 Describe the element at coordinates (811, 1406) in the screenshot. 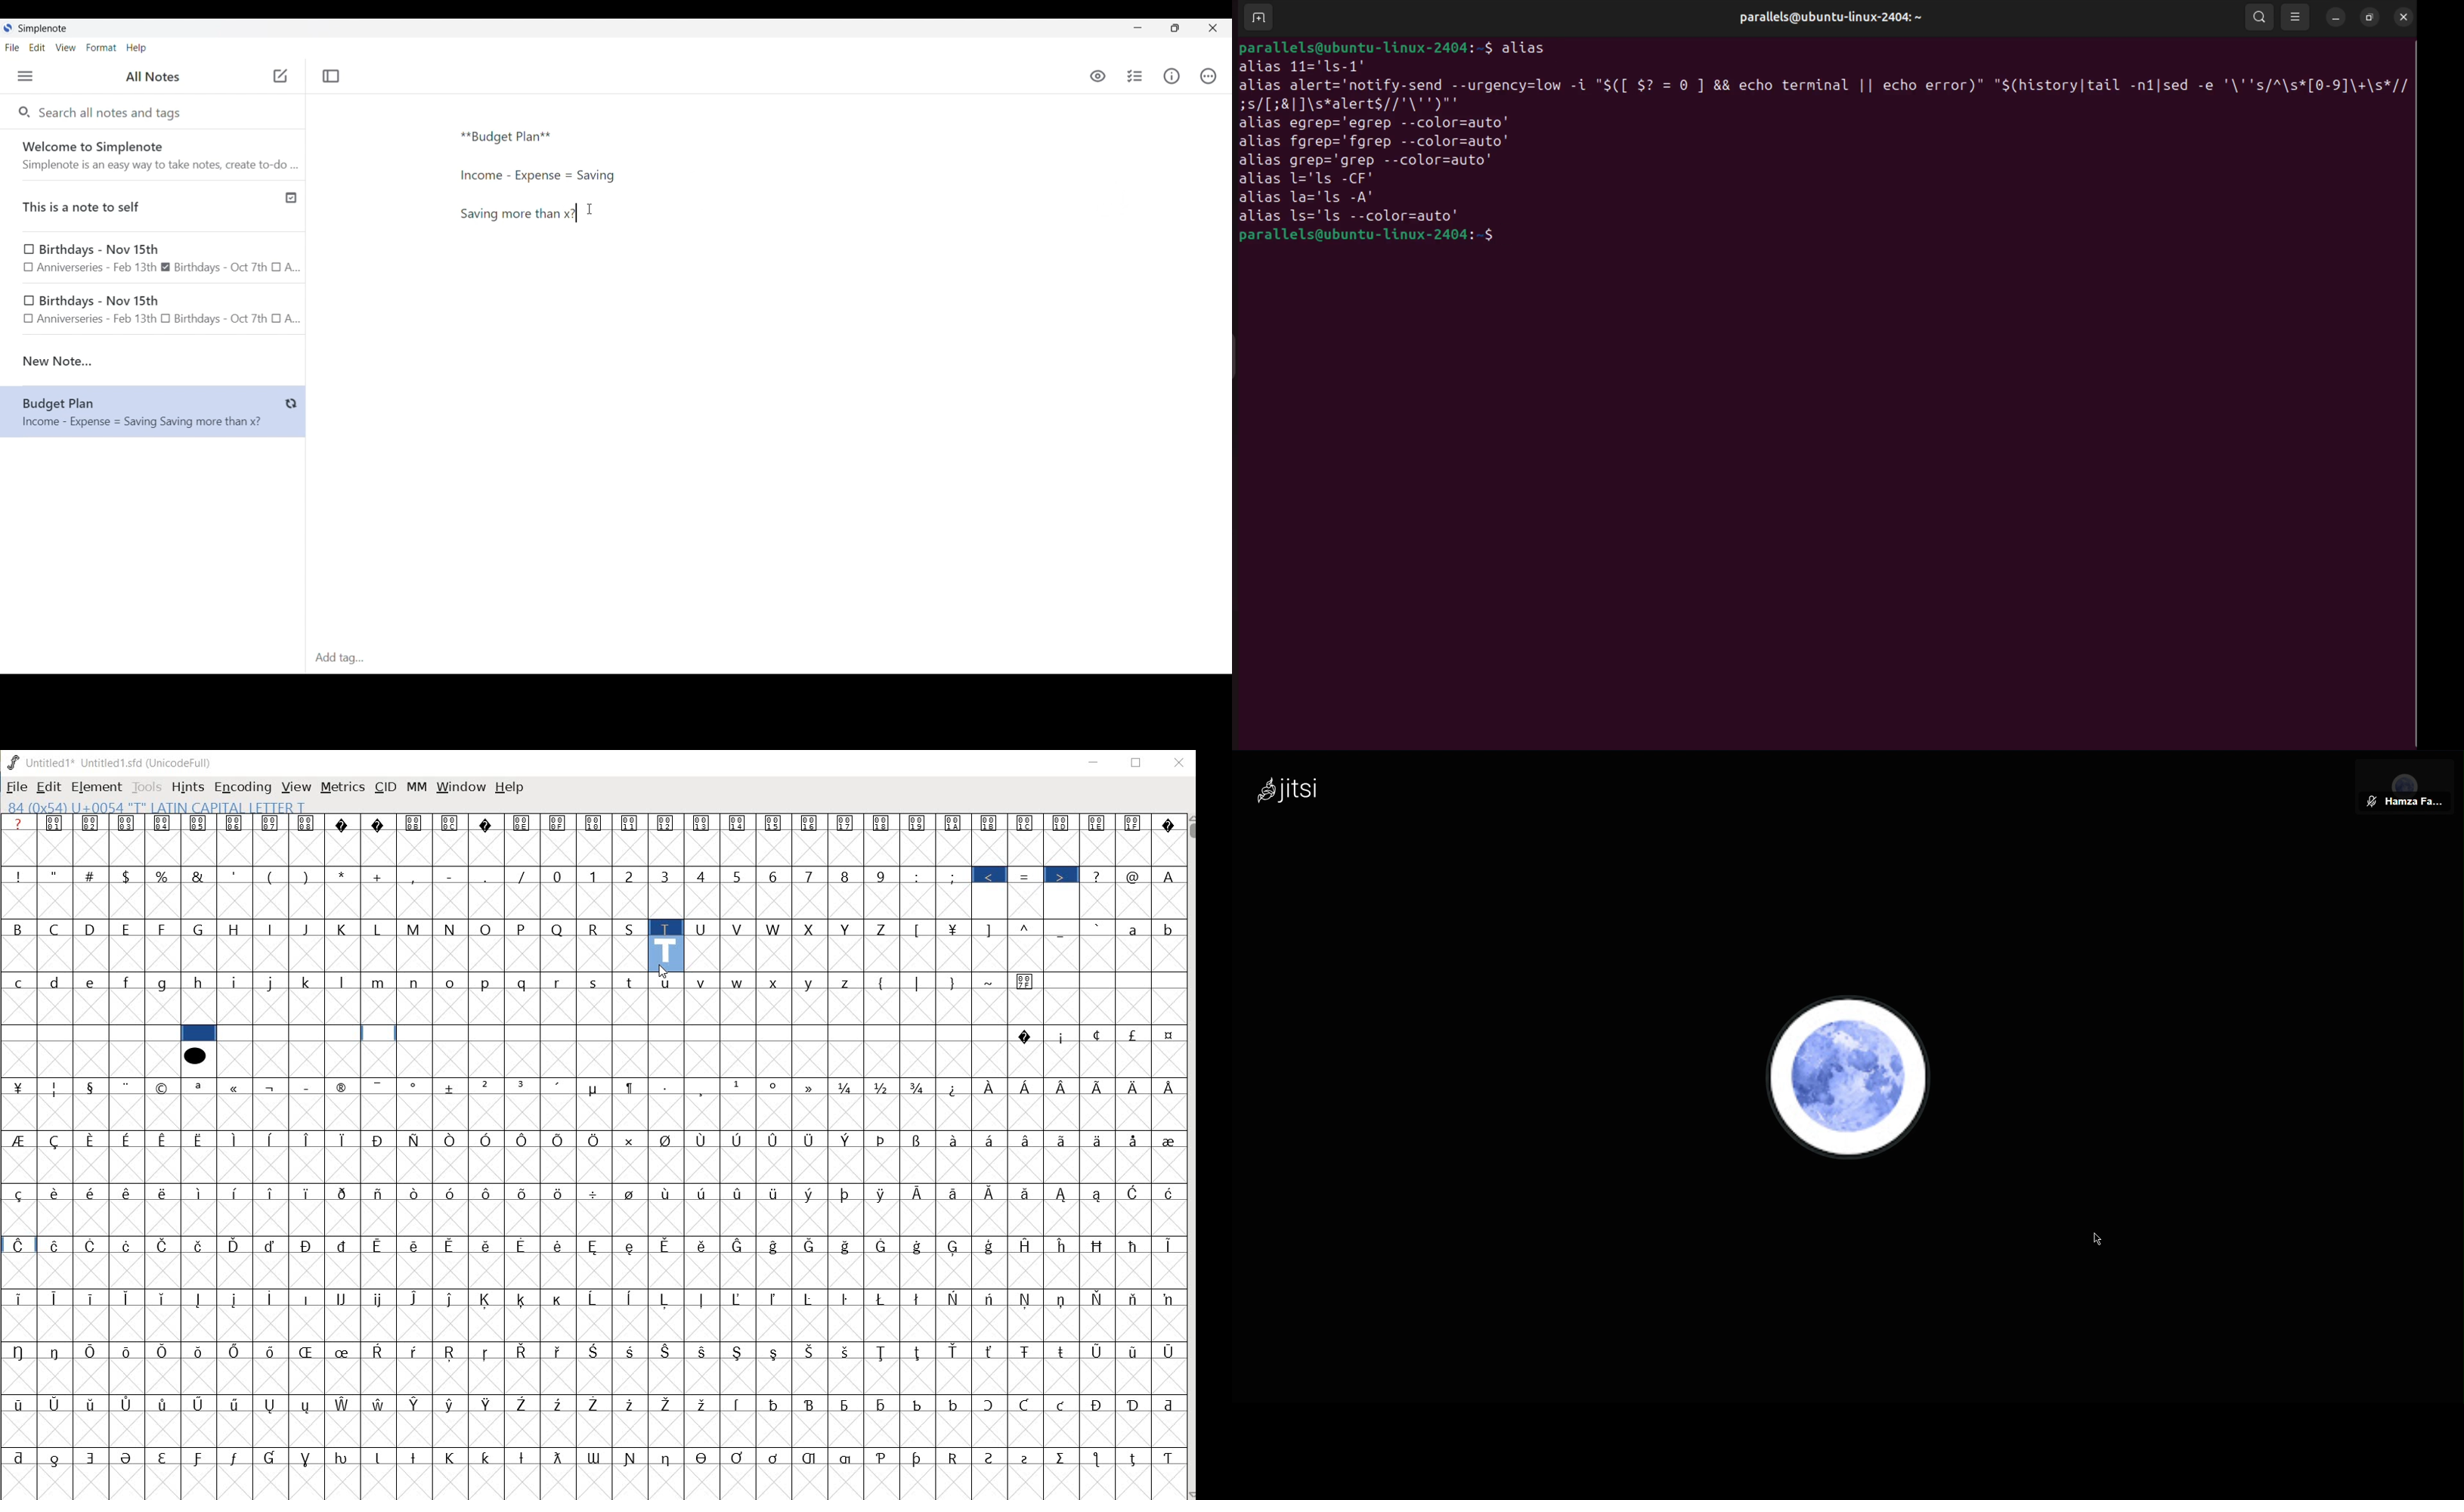

I see `Symbol` at that location.